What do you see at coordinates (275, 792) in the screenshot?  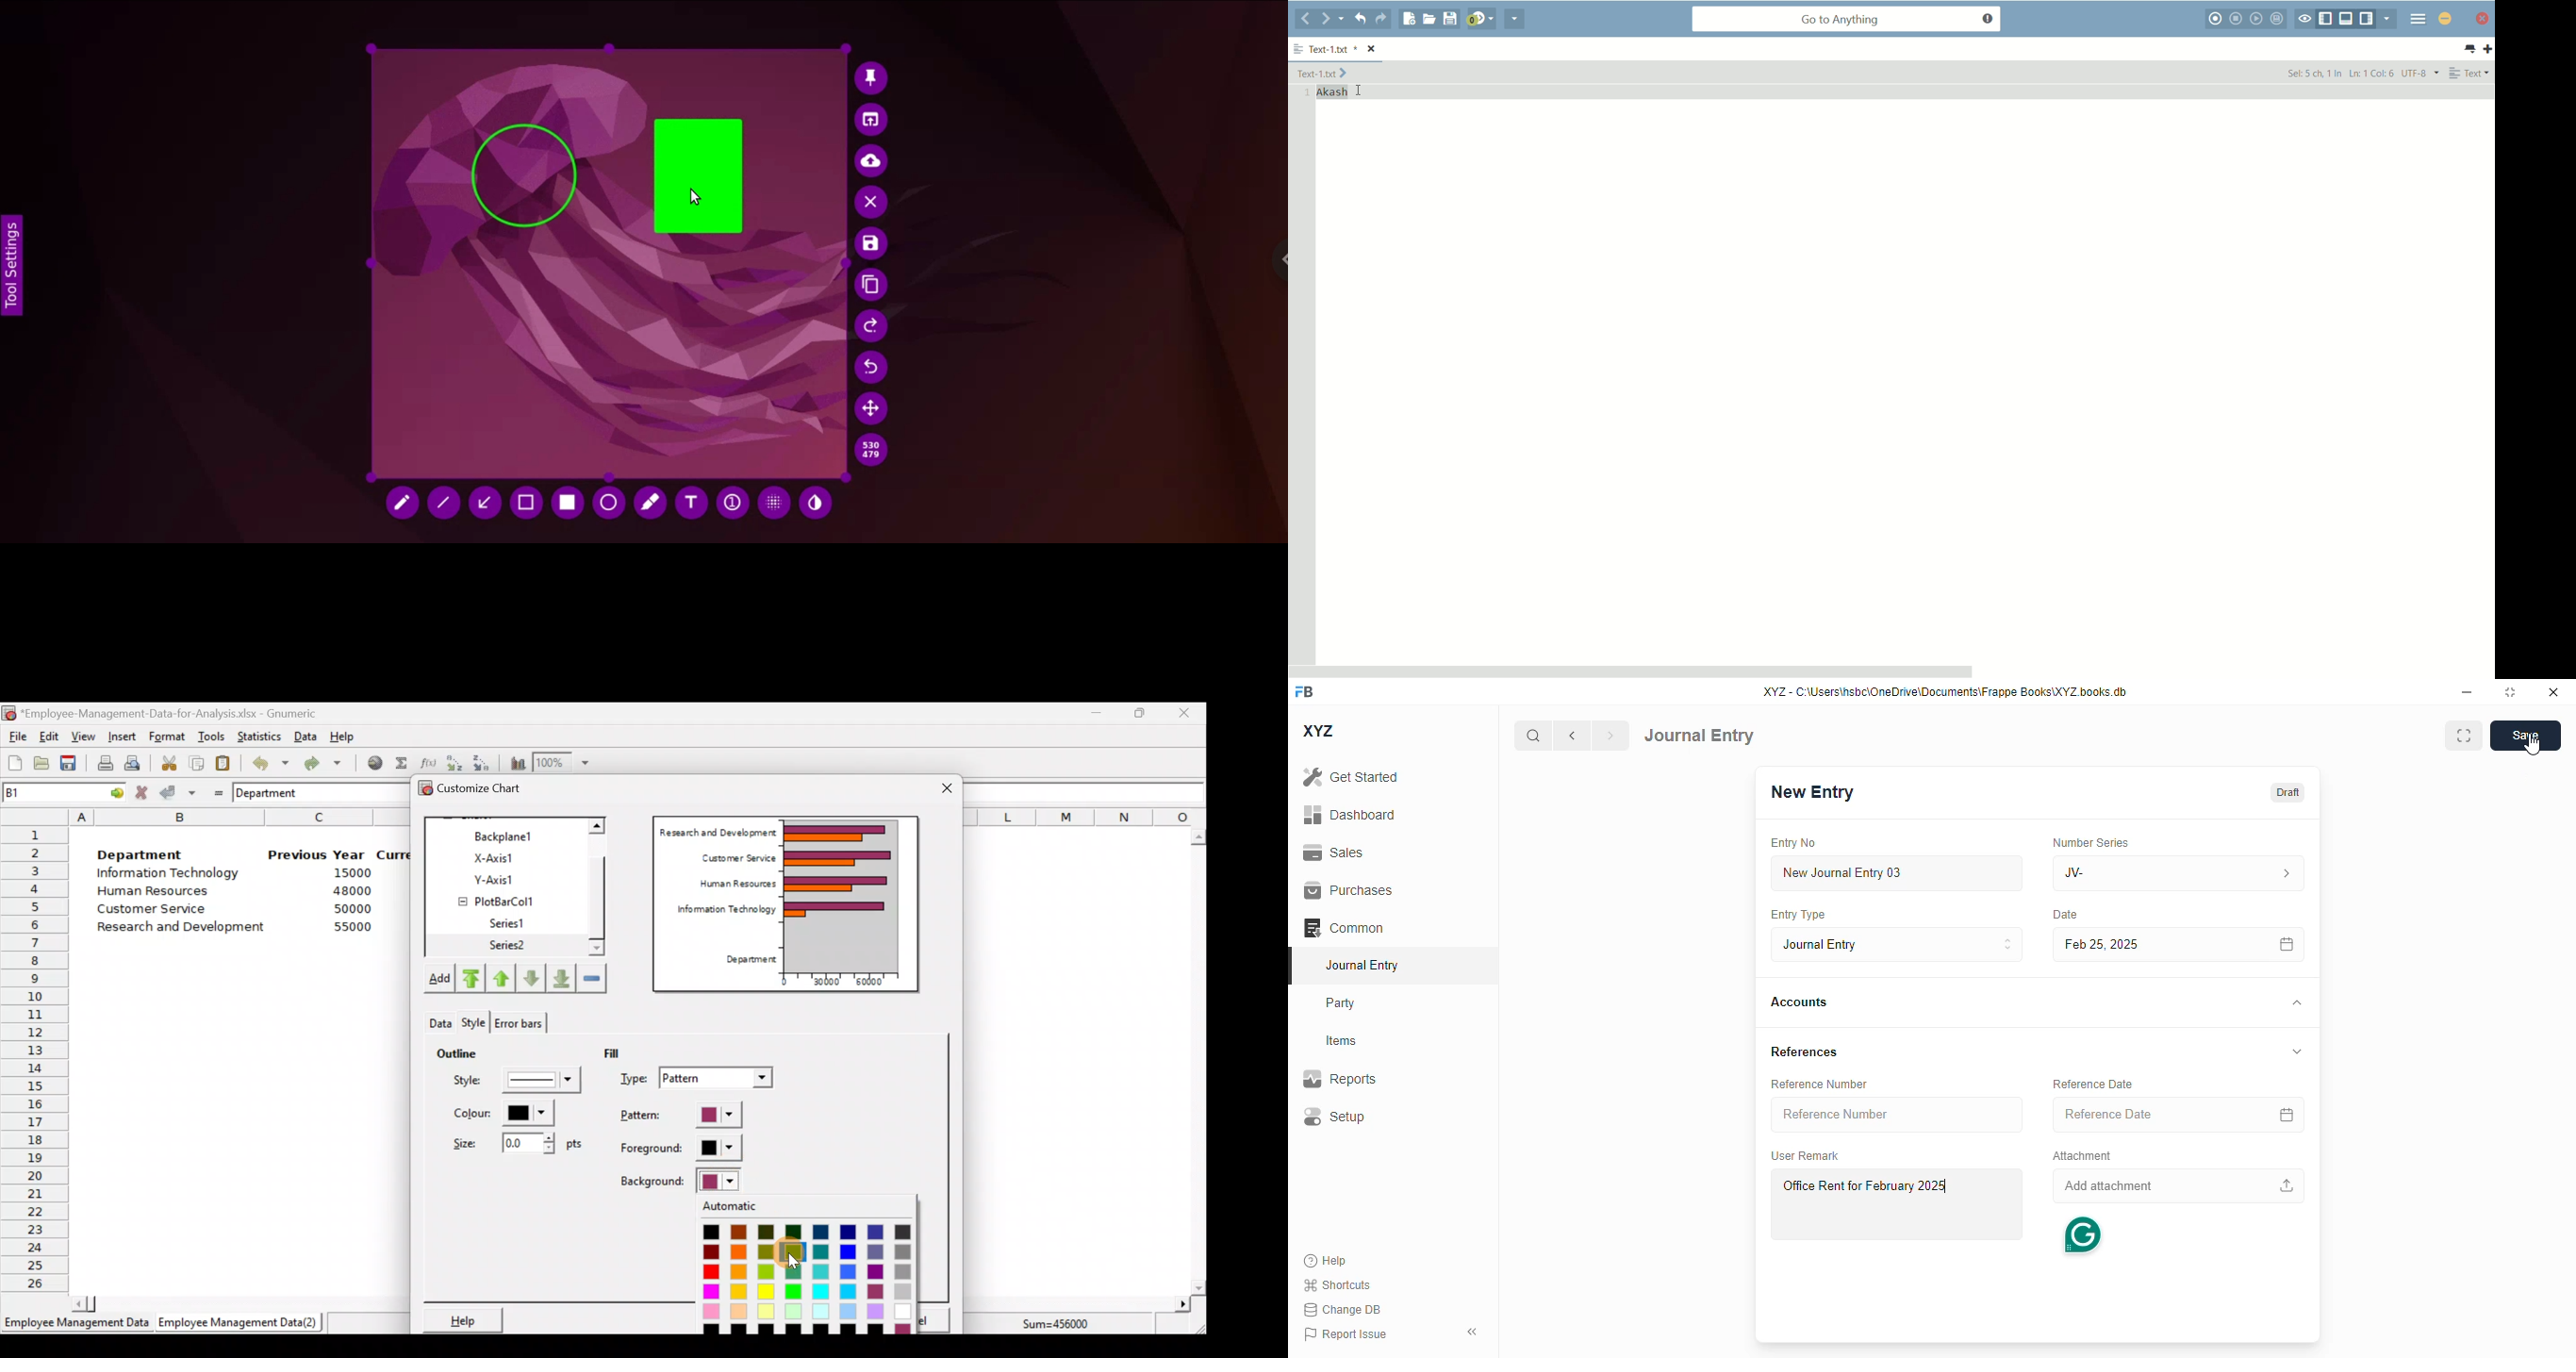 I see `Department` at bounding box center [275, 792].